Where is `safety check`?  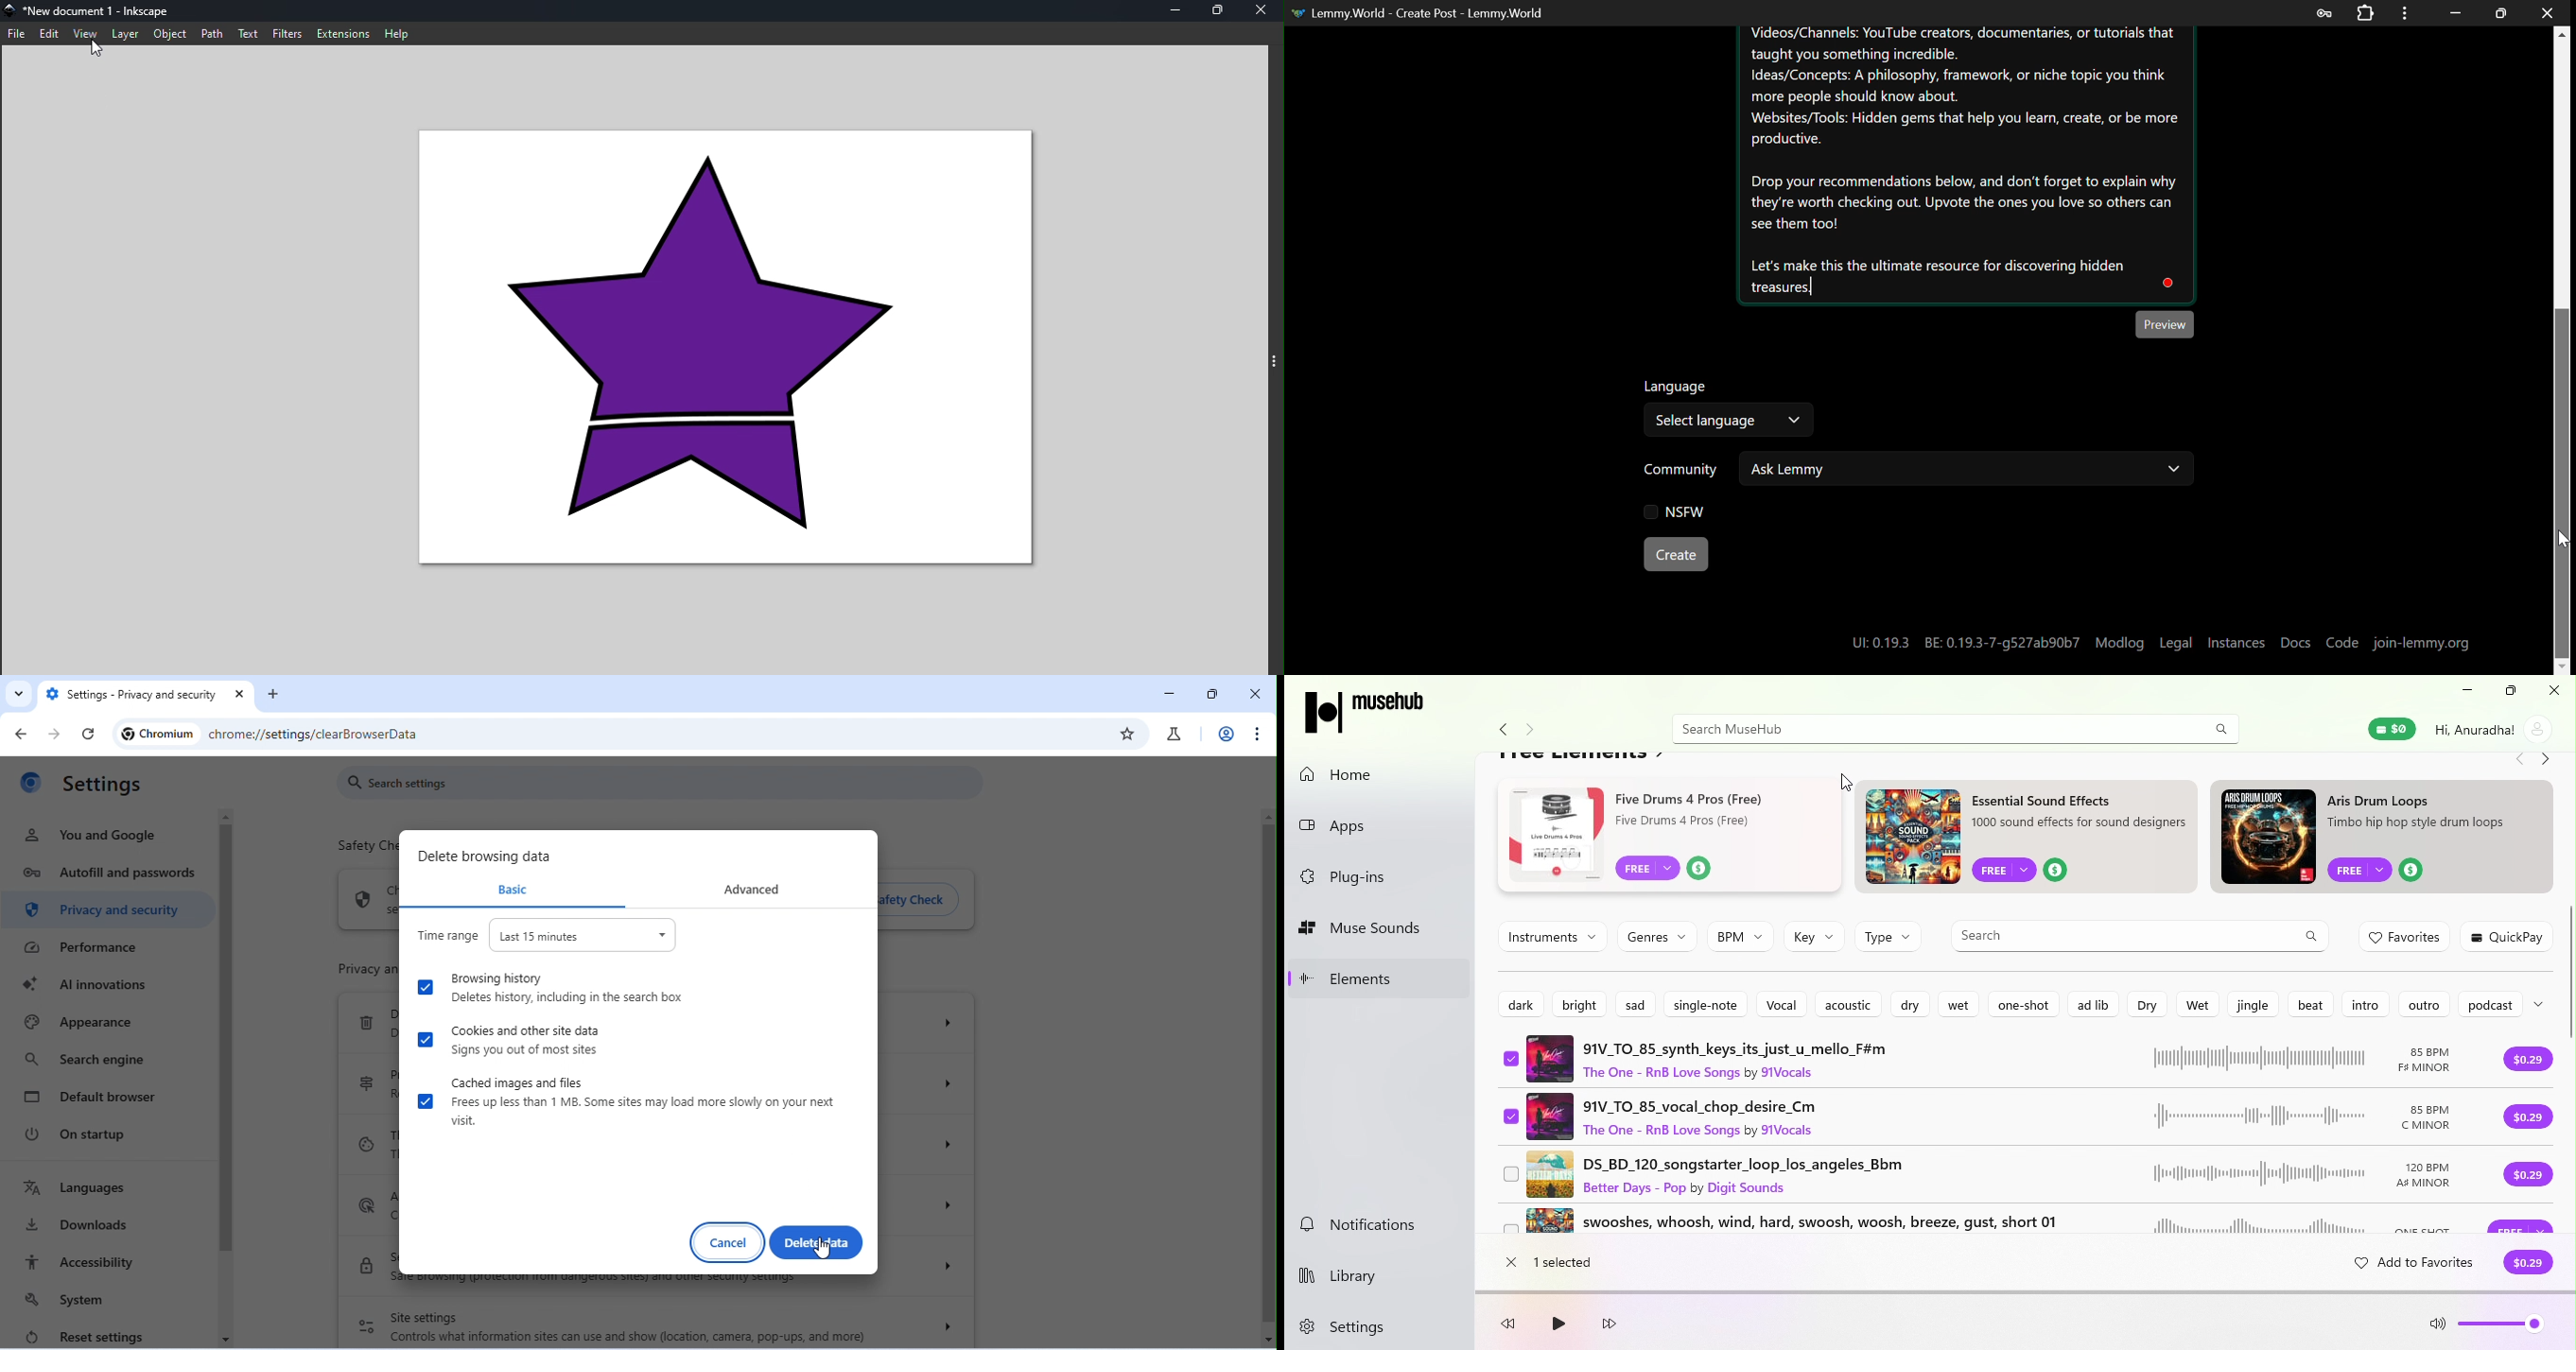
safety check is located at coordinates (361, 848).